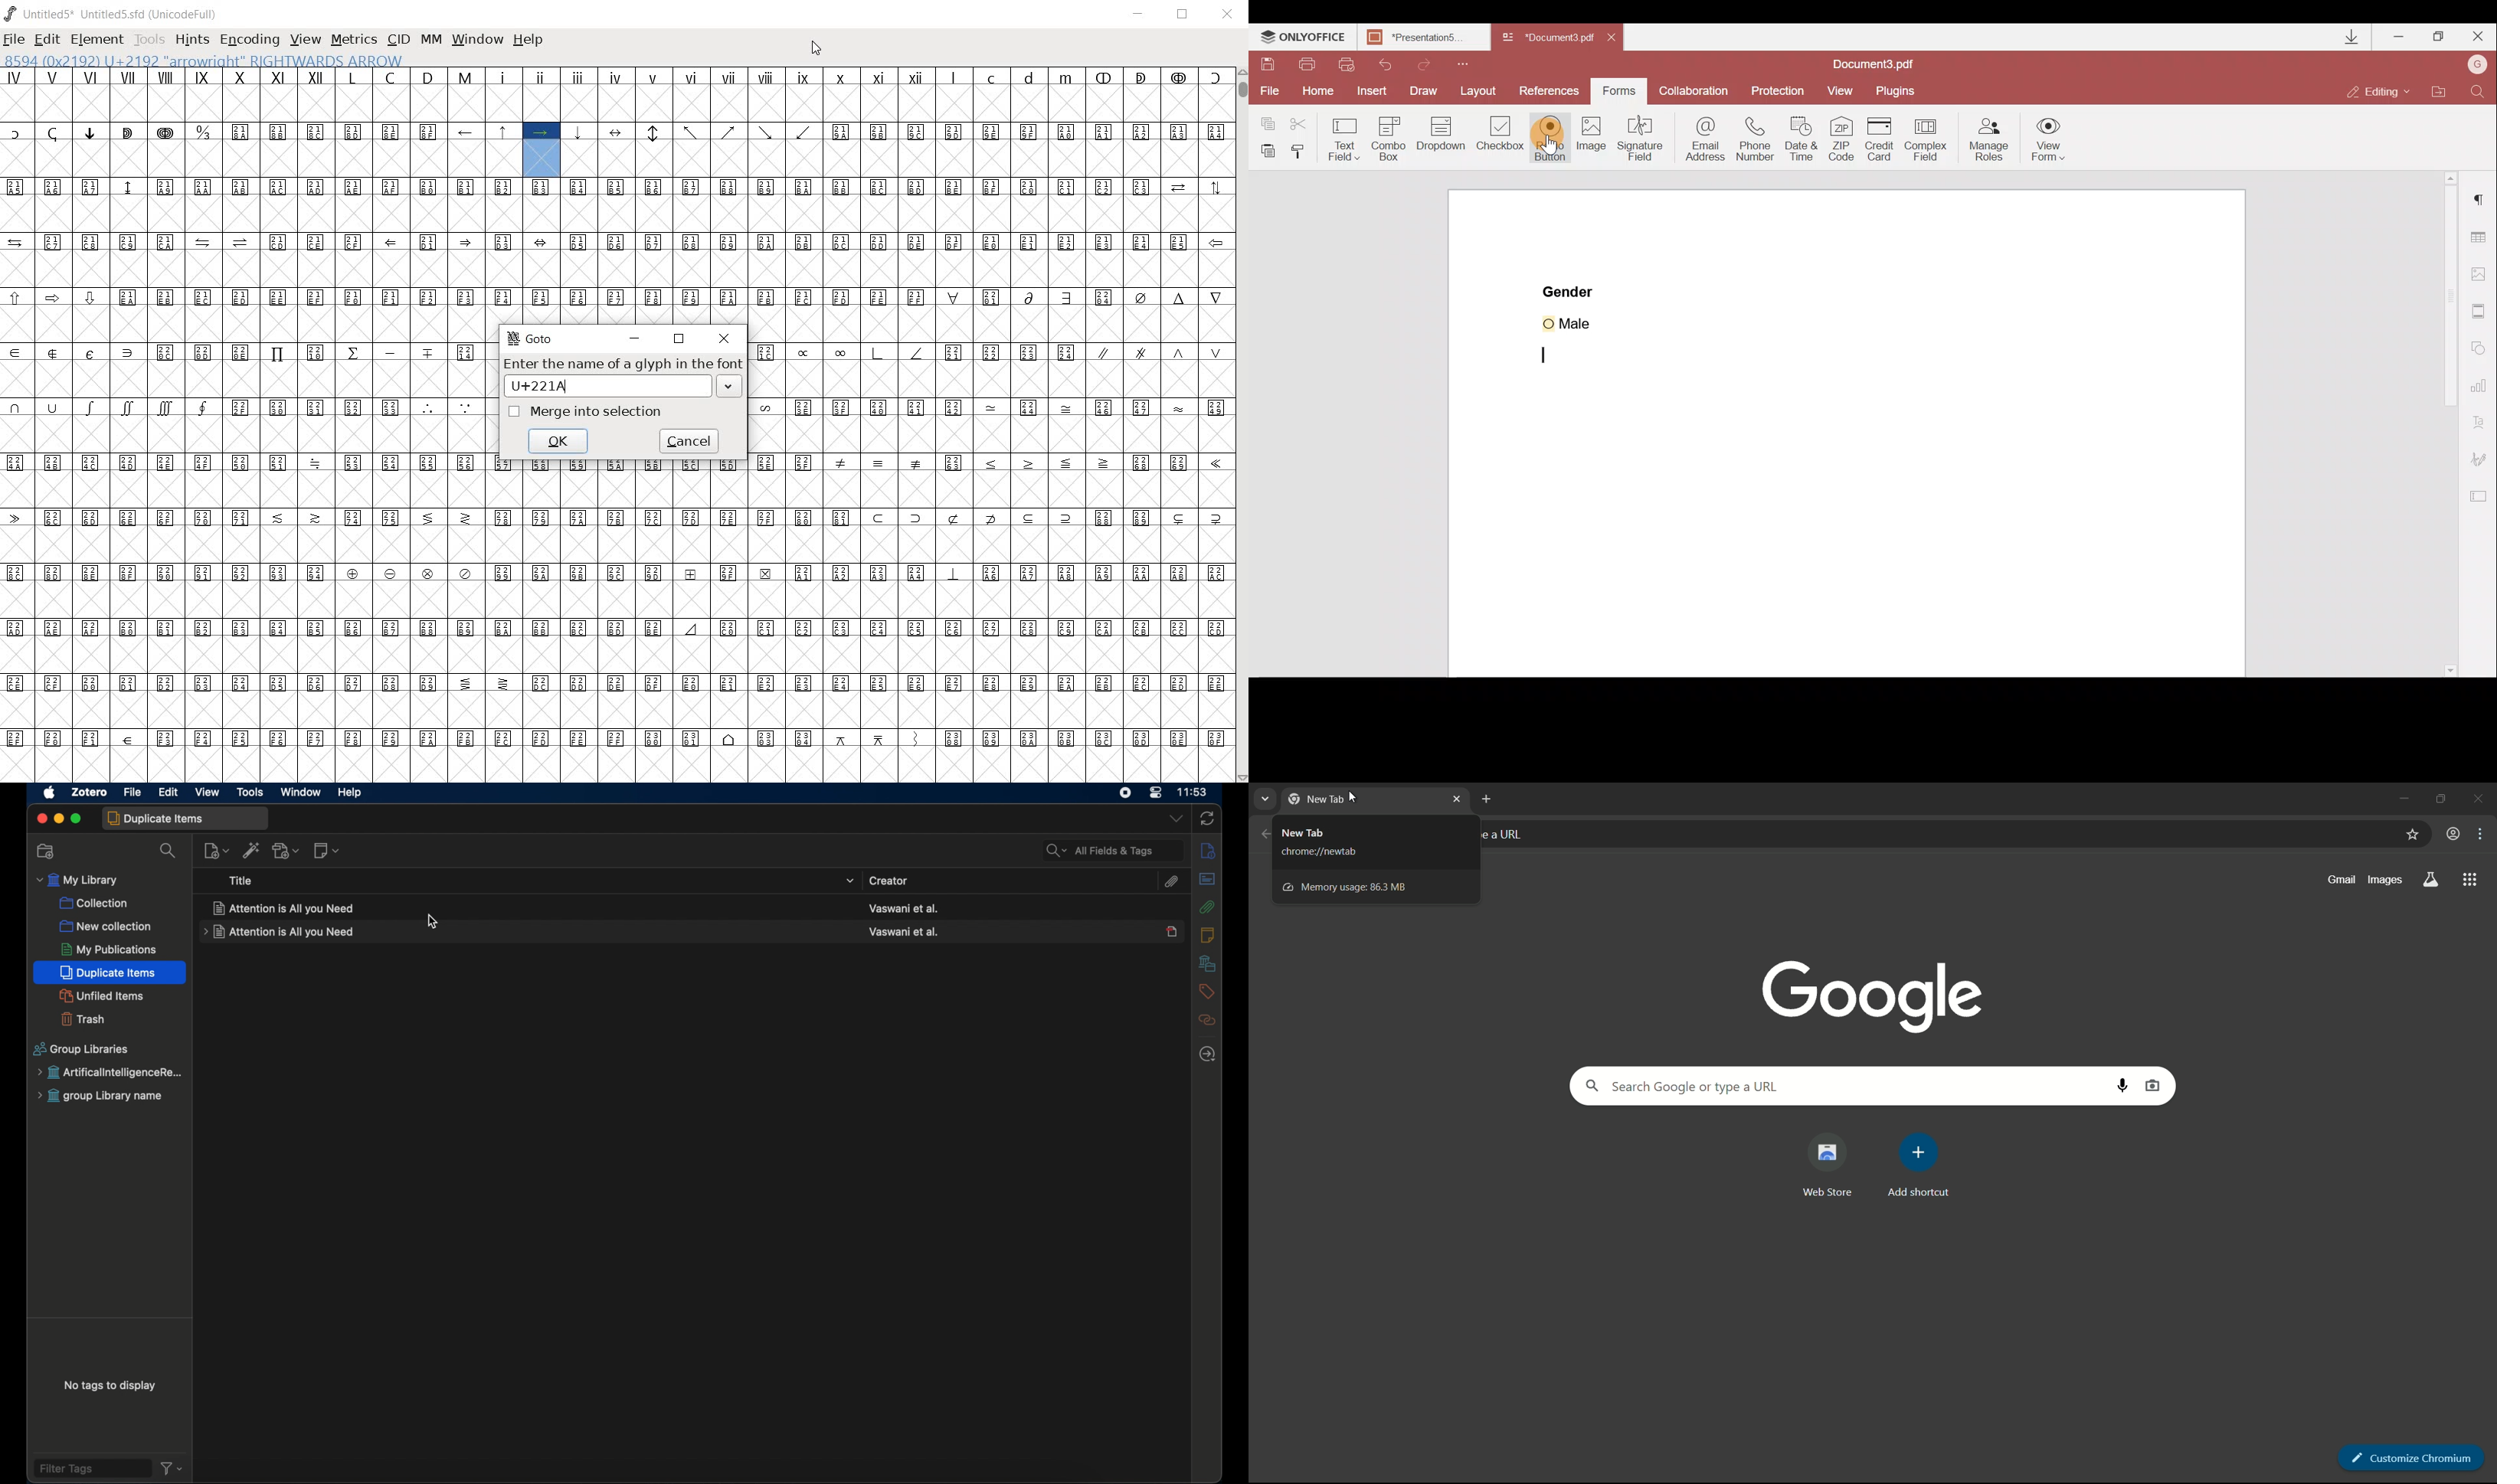  What do you see at coordinates (1265, 120) in the screenshot?
I see `Copy` at bounding box center [1265, 120].